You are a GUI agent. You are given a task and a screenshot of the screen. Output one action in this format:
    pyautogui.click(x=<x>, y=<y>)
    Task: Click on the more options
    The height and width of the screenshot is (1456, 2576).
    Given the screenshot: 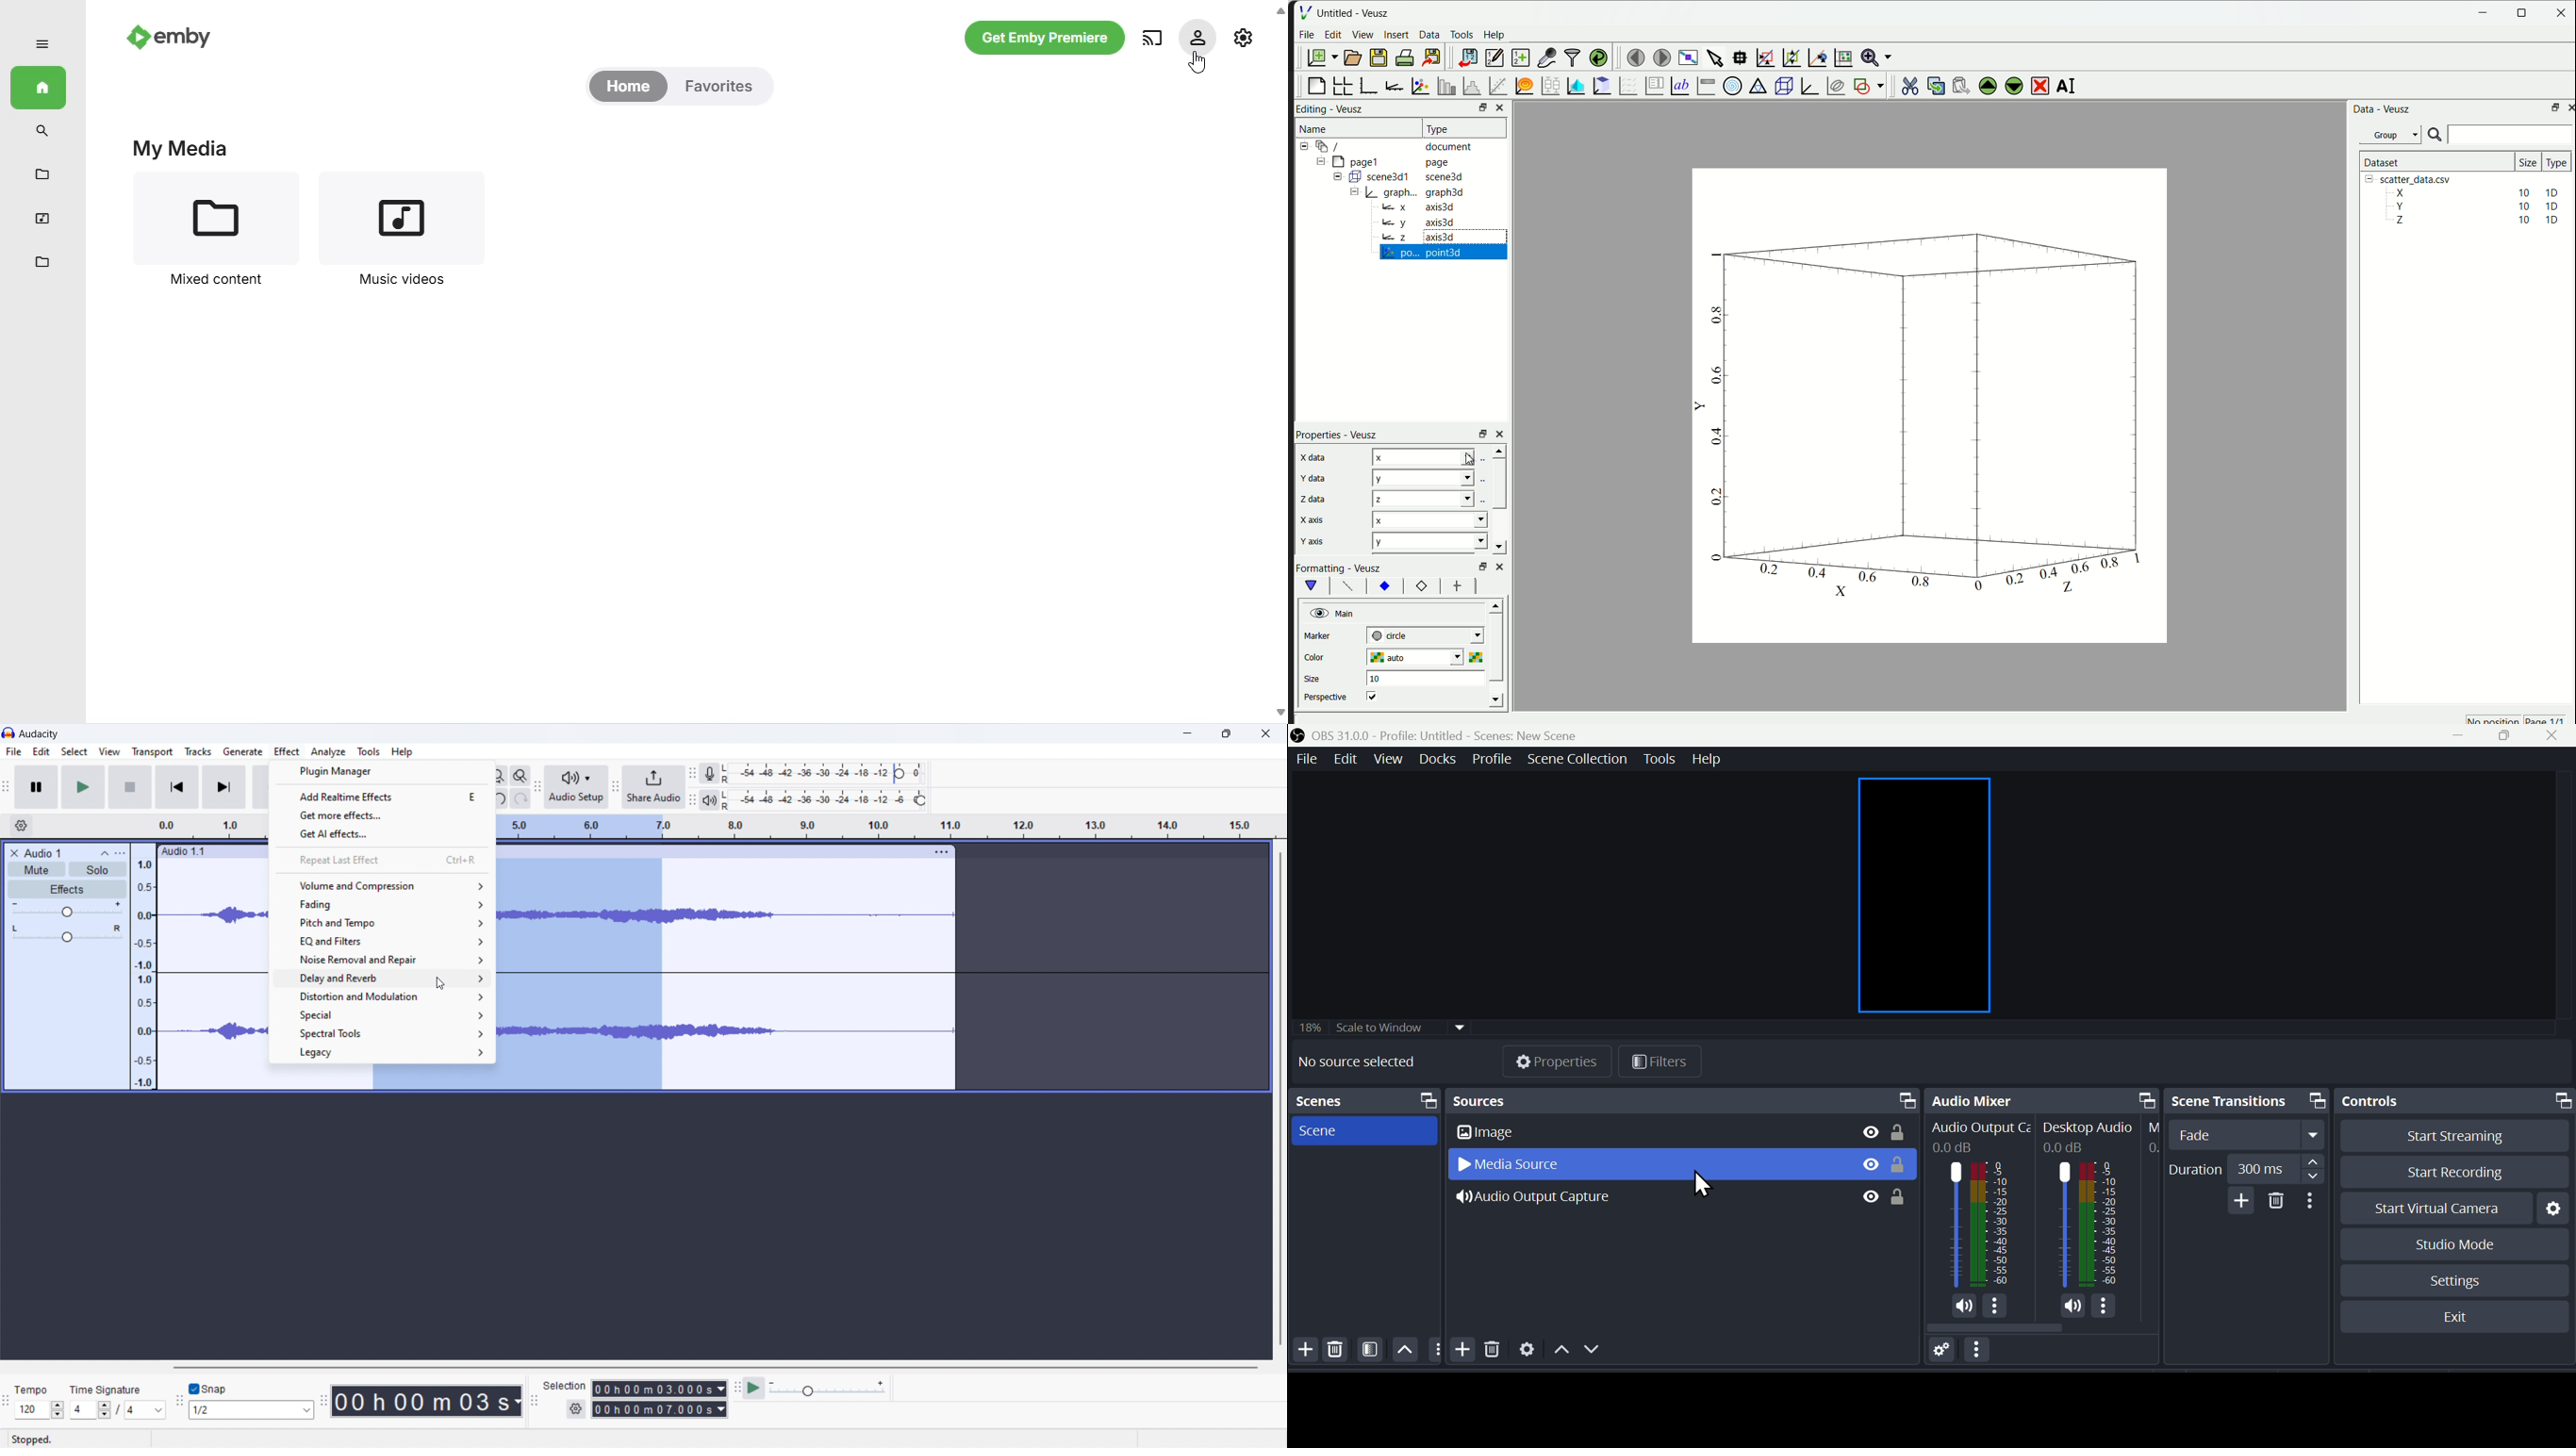 What is the action you would take?
    pyautogui.click(x=125, y=851)
    